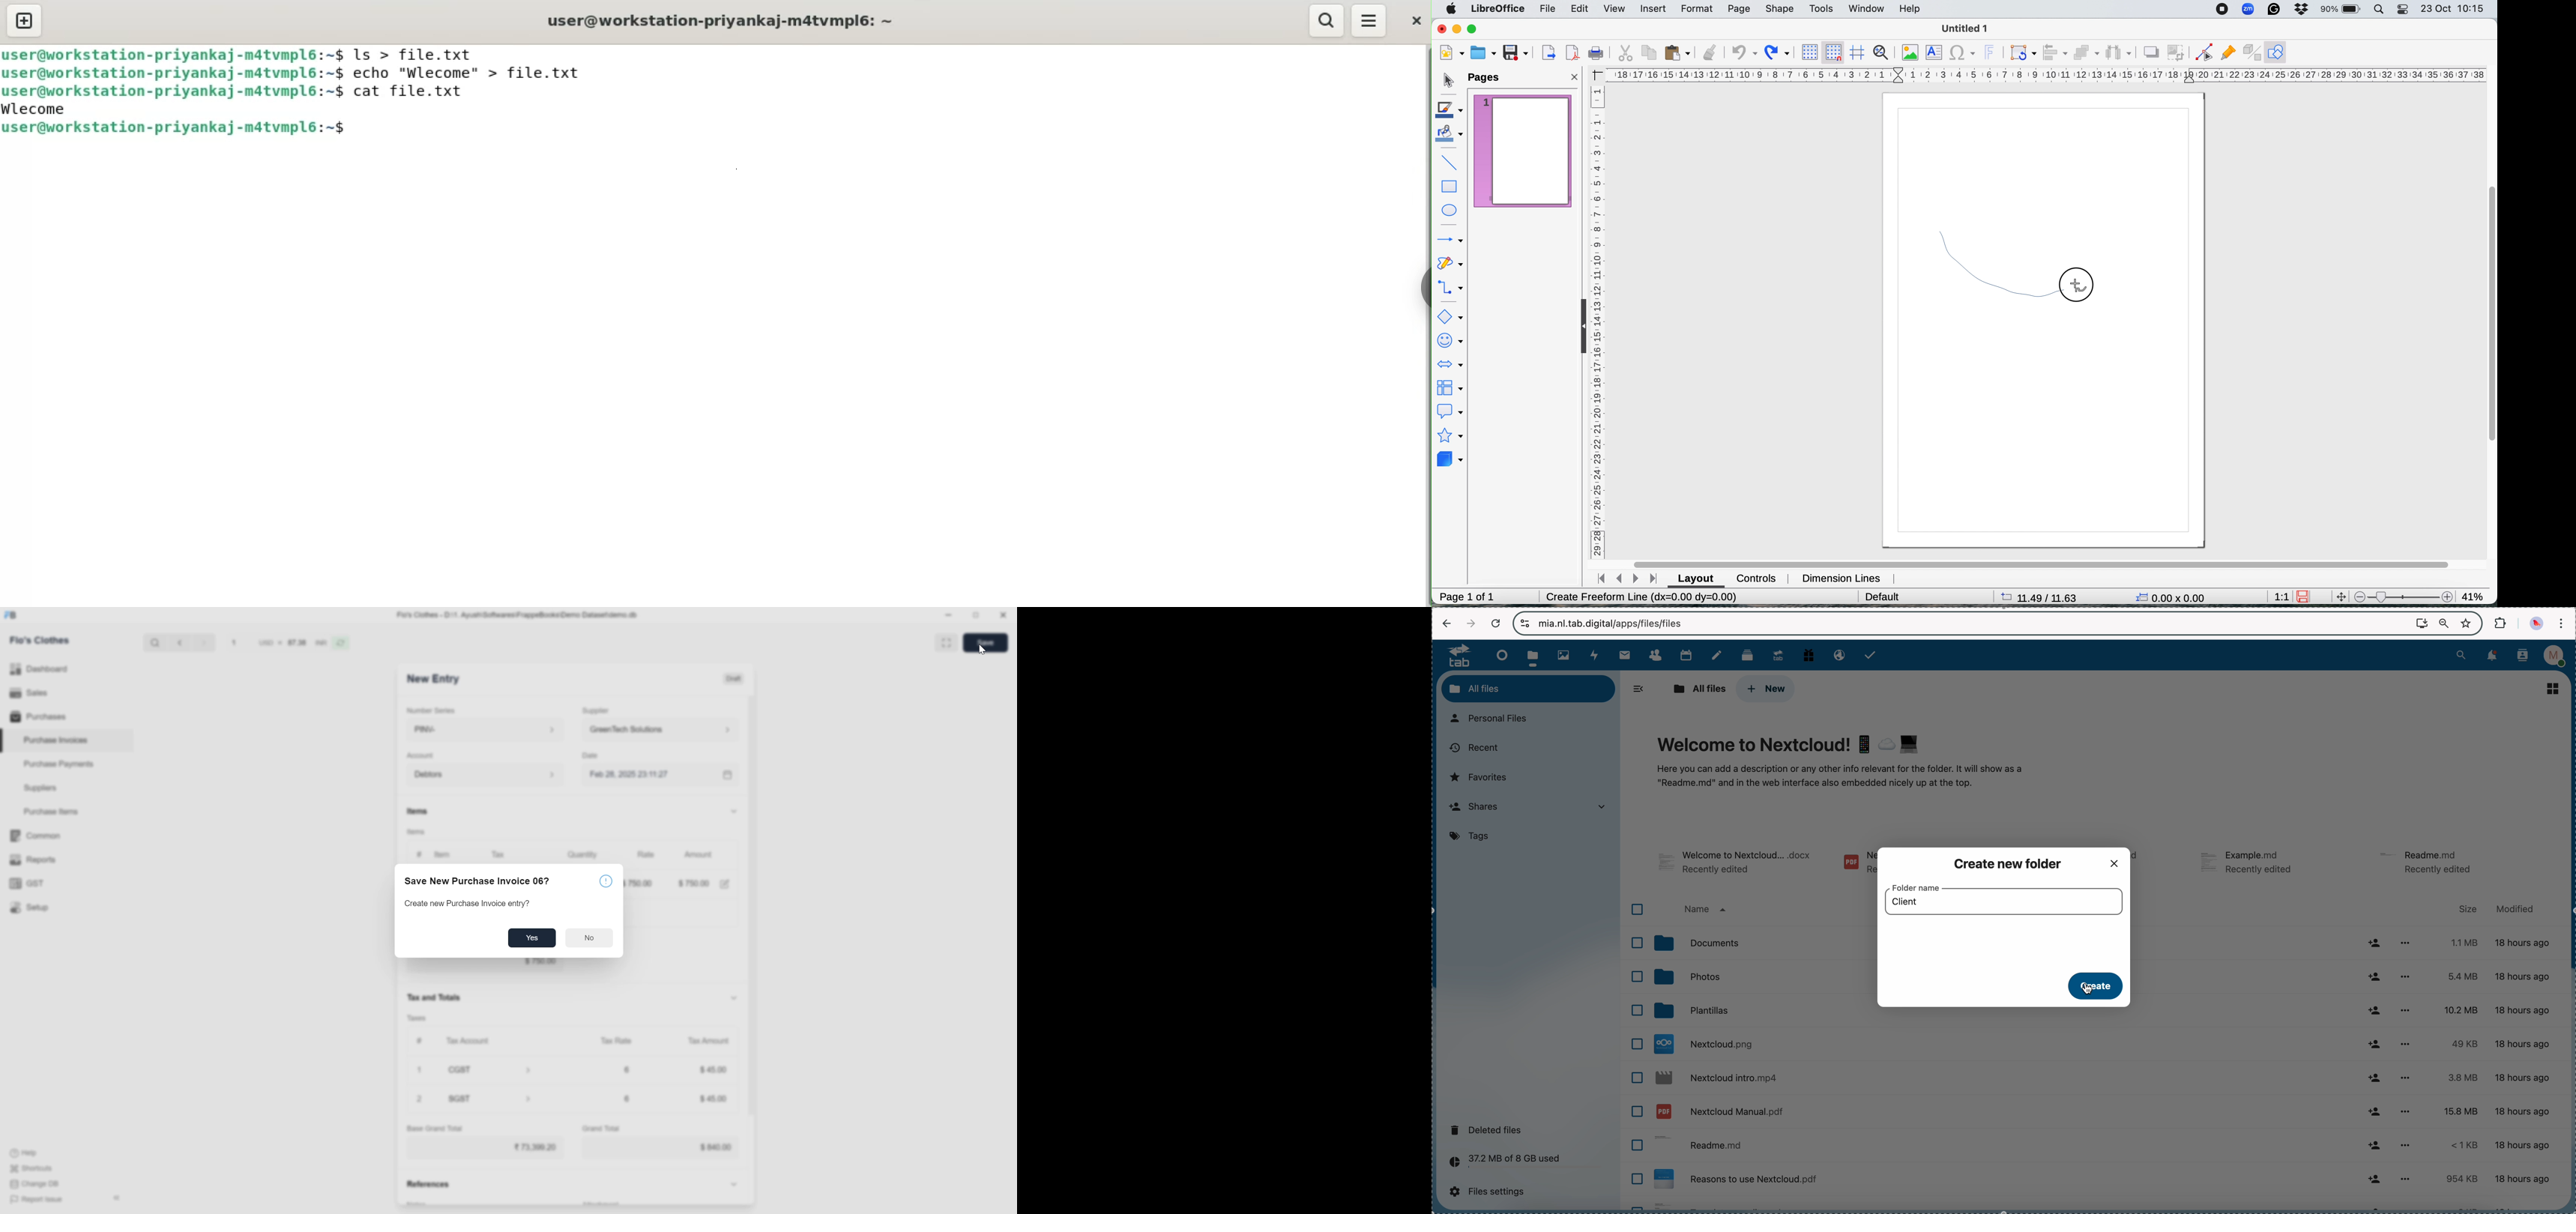 The height and width of the screenshot is (1232, 2576). I want to click on page dimensions, so click(2044, 597).